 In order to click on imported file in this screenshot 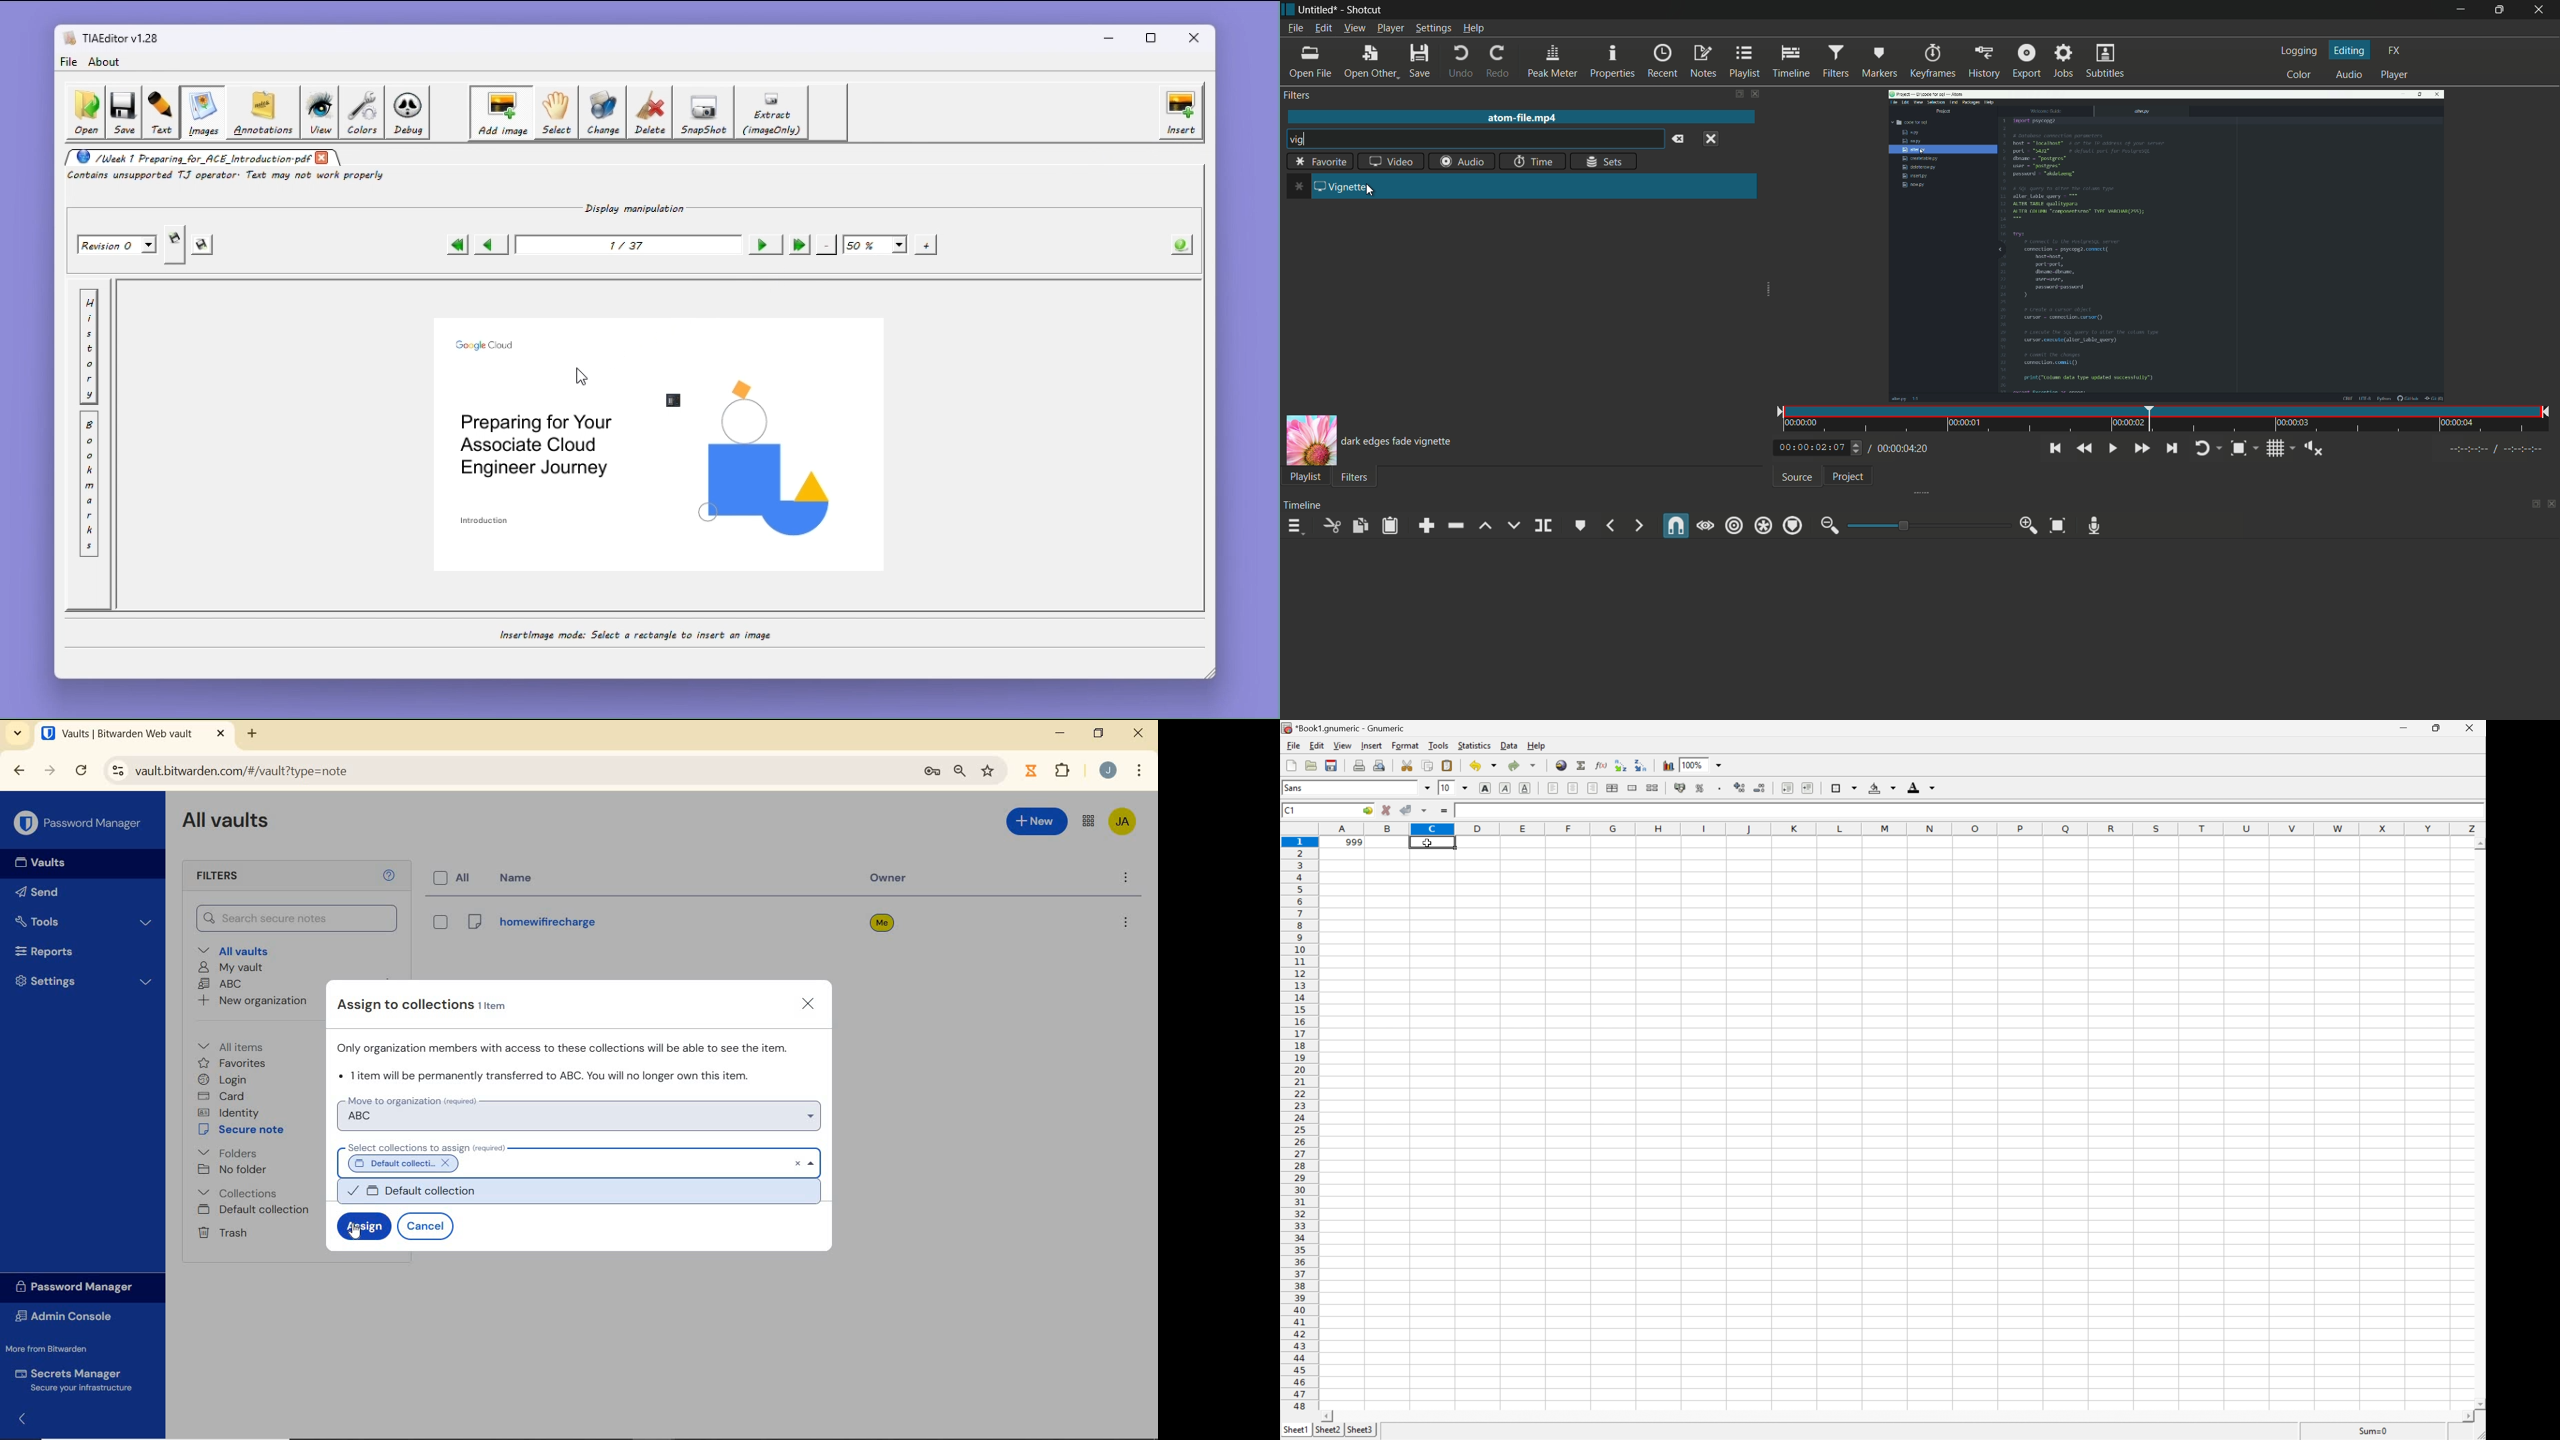, I will do `click(2169, 246)`.